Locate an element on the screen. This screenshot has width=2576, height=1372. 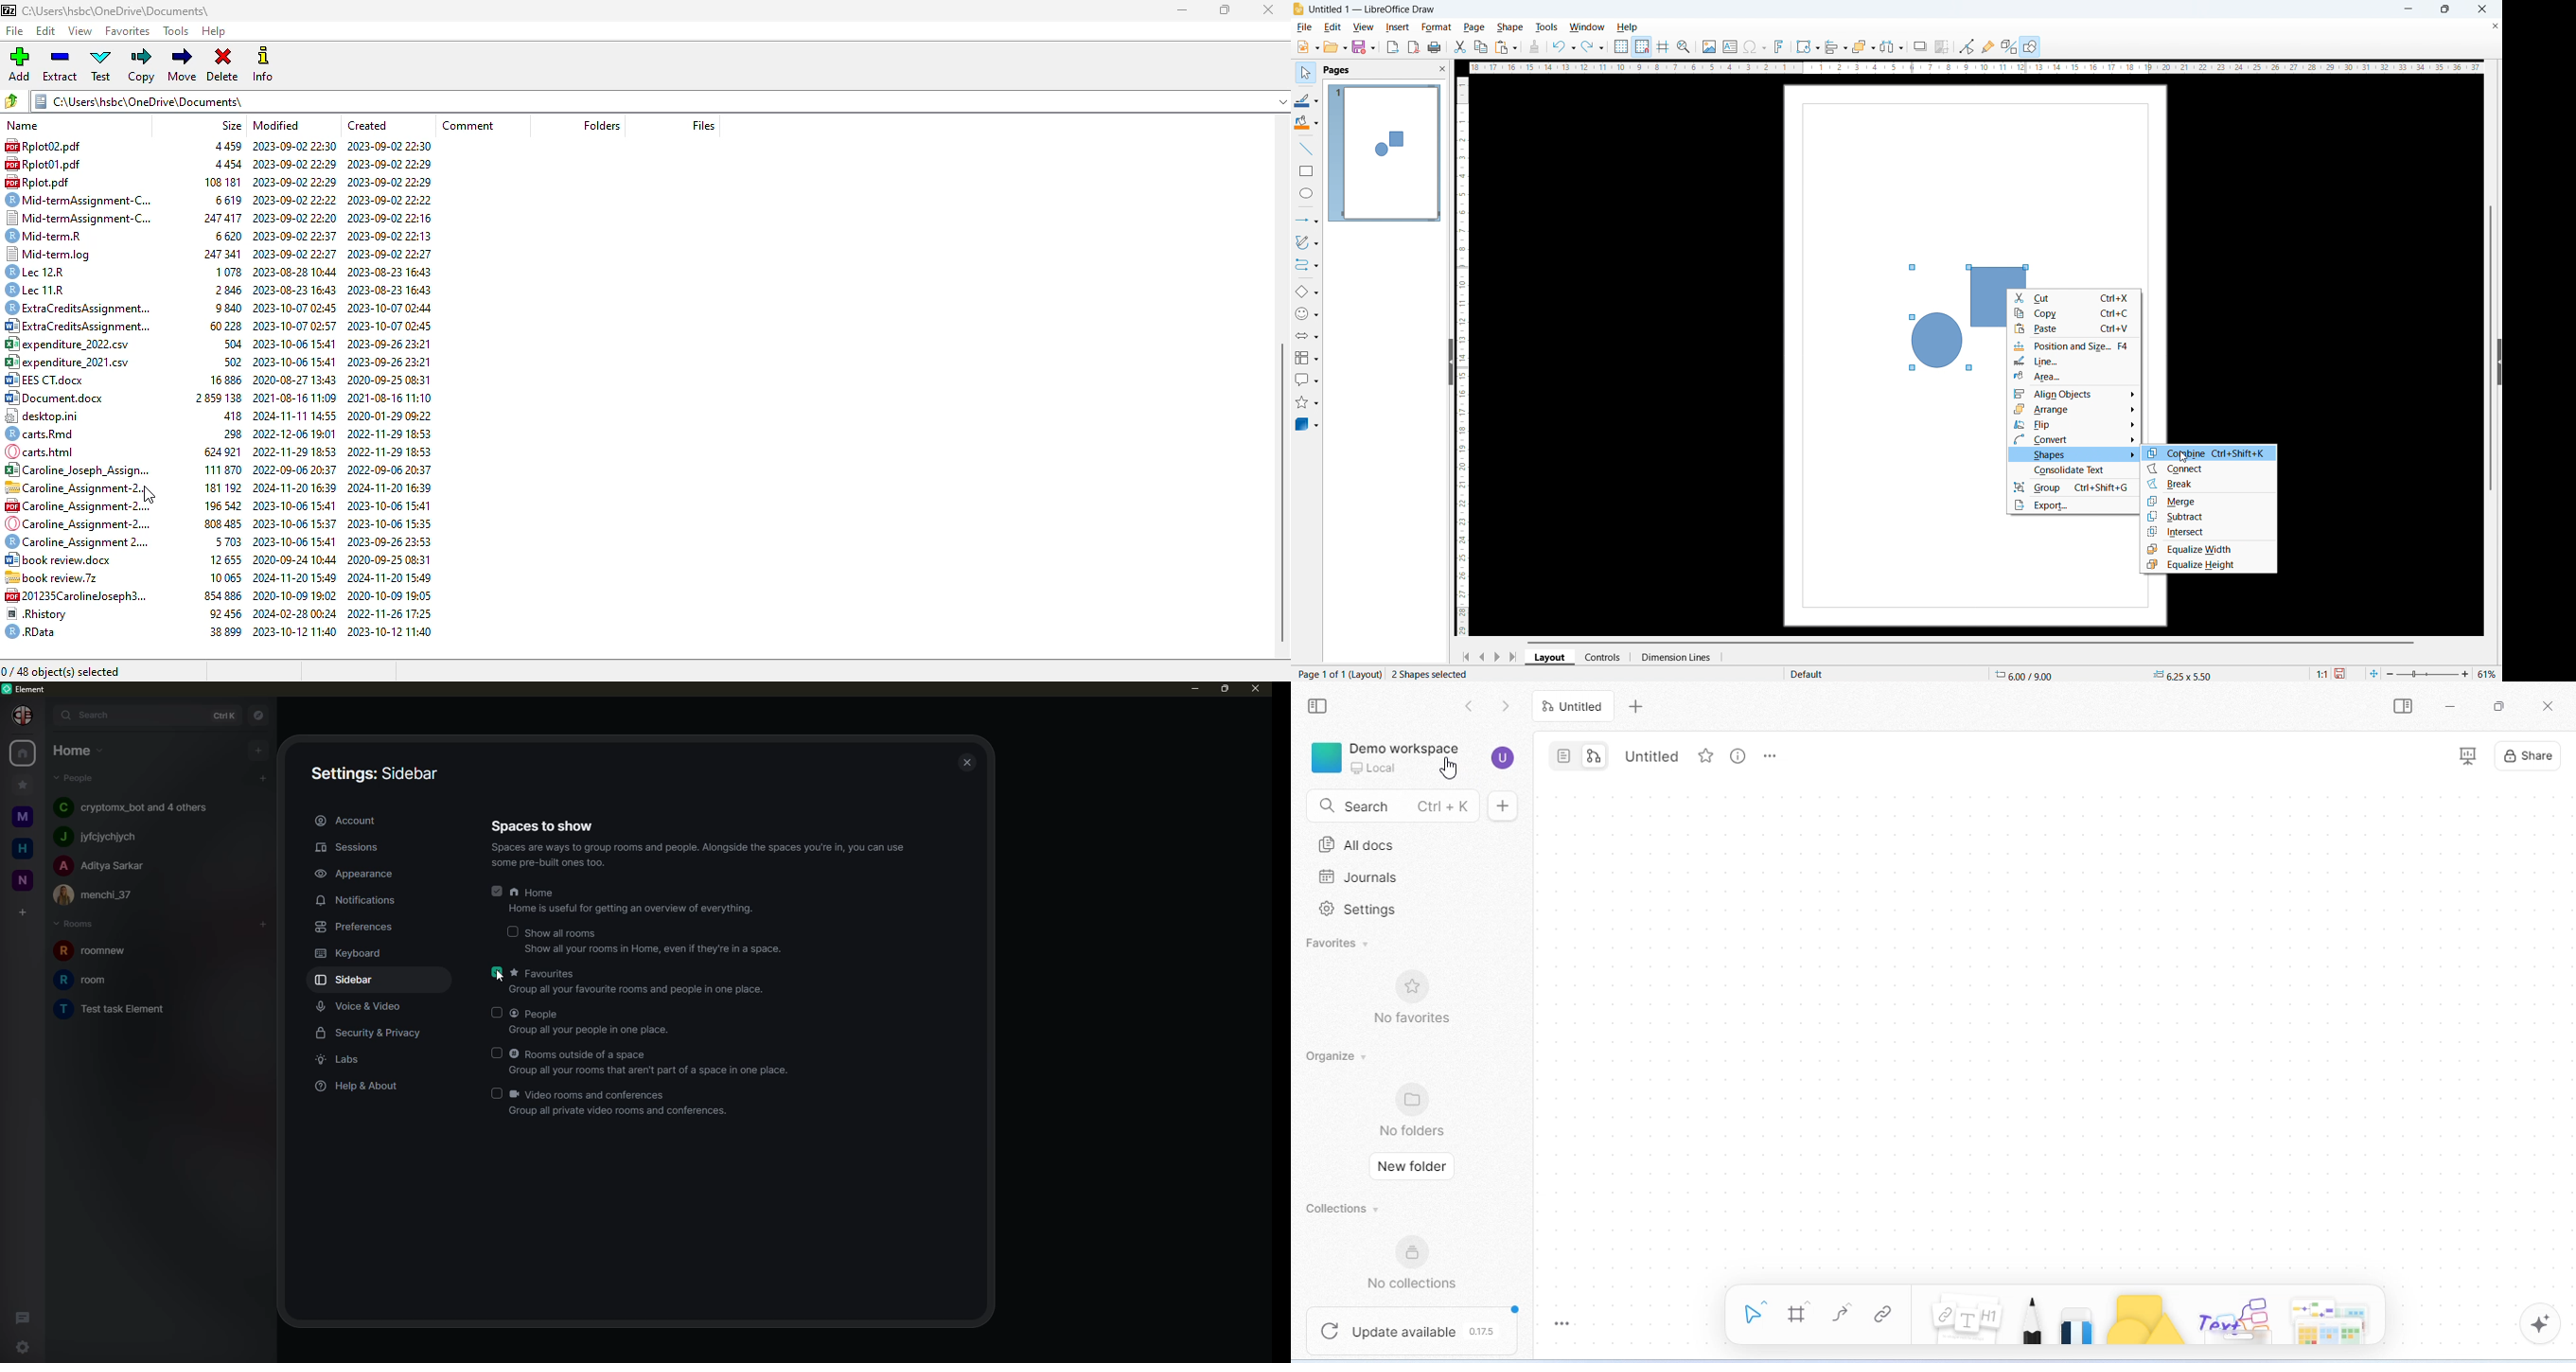
2023-10-12 11:40 is located at coordinates (295, 631).